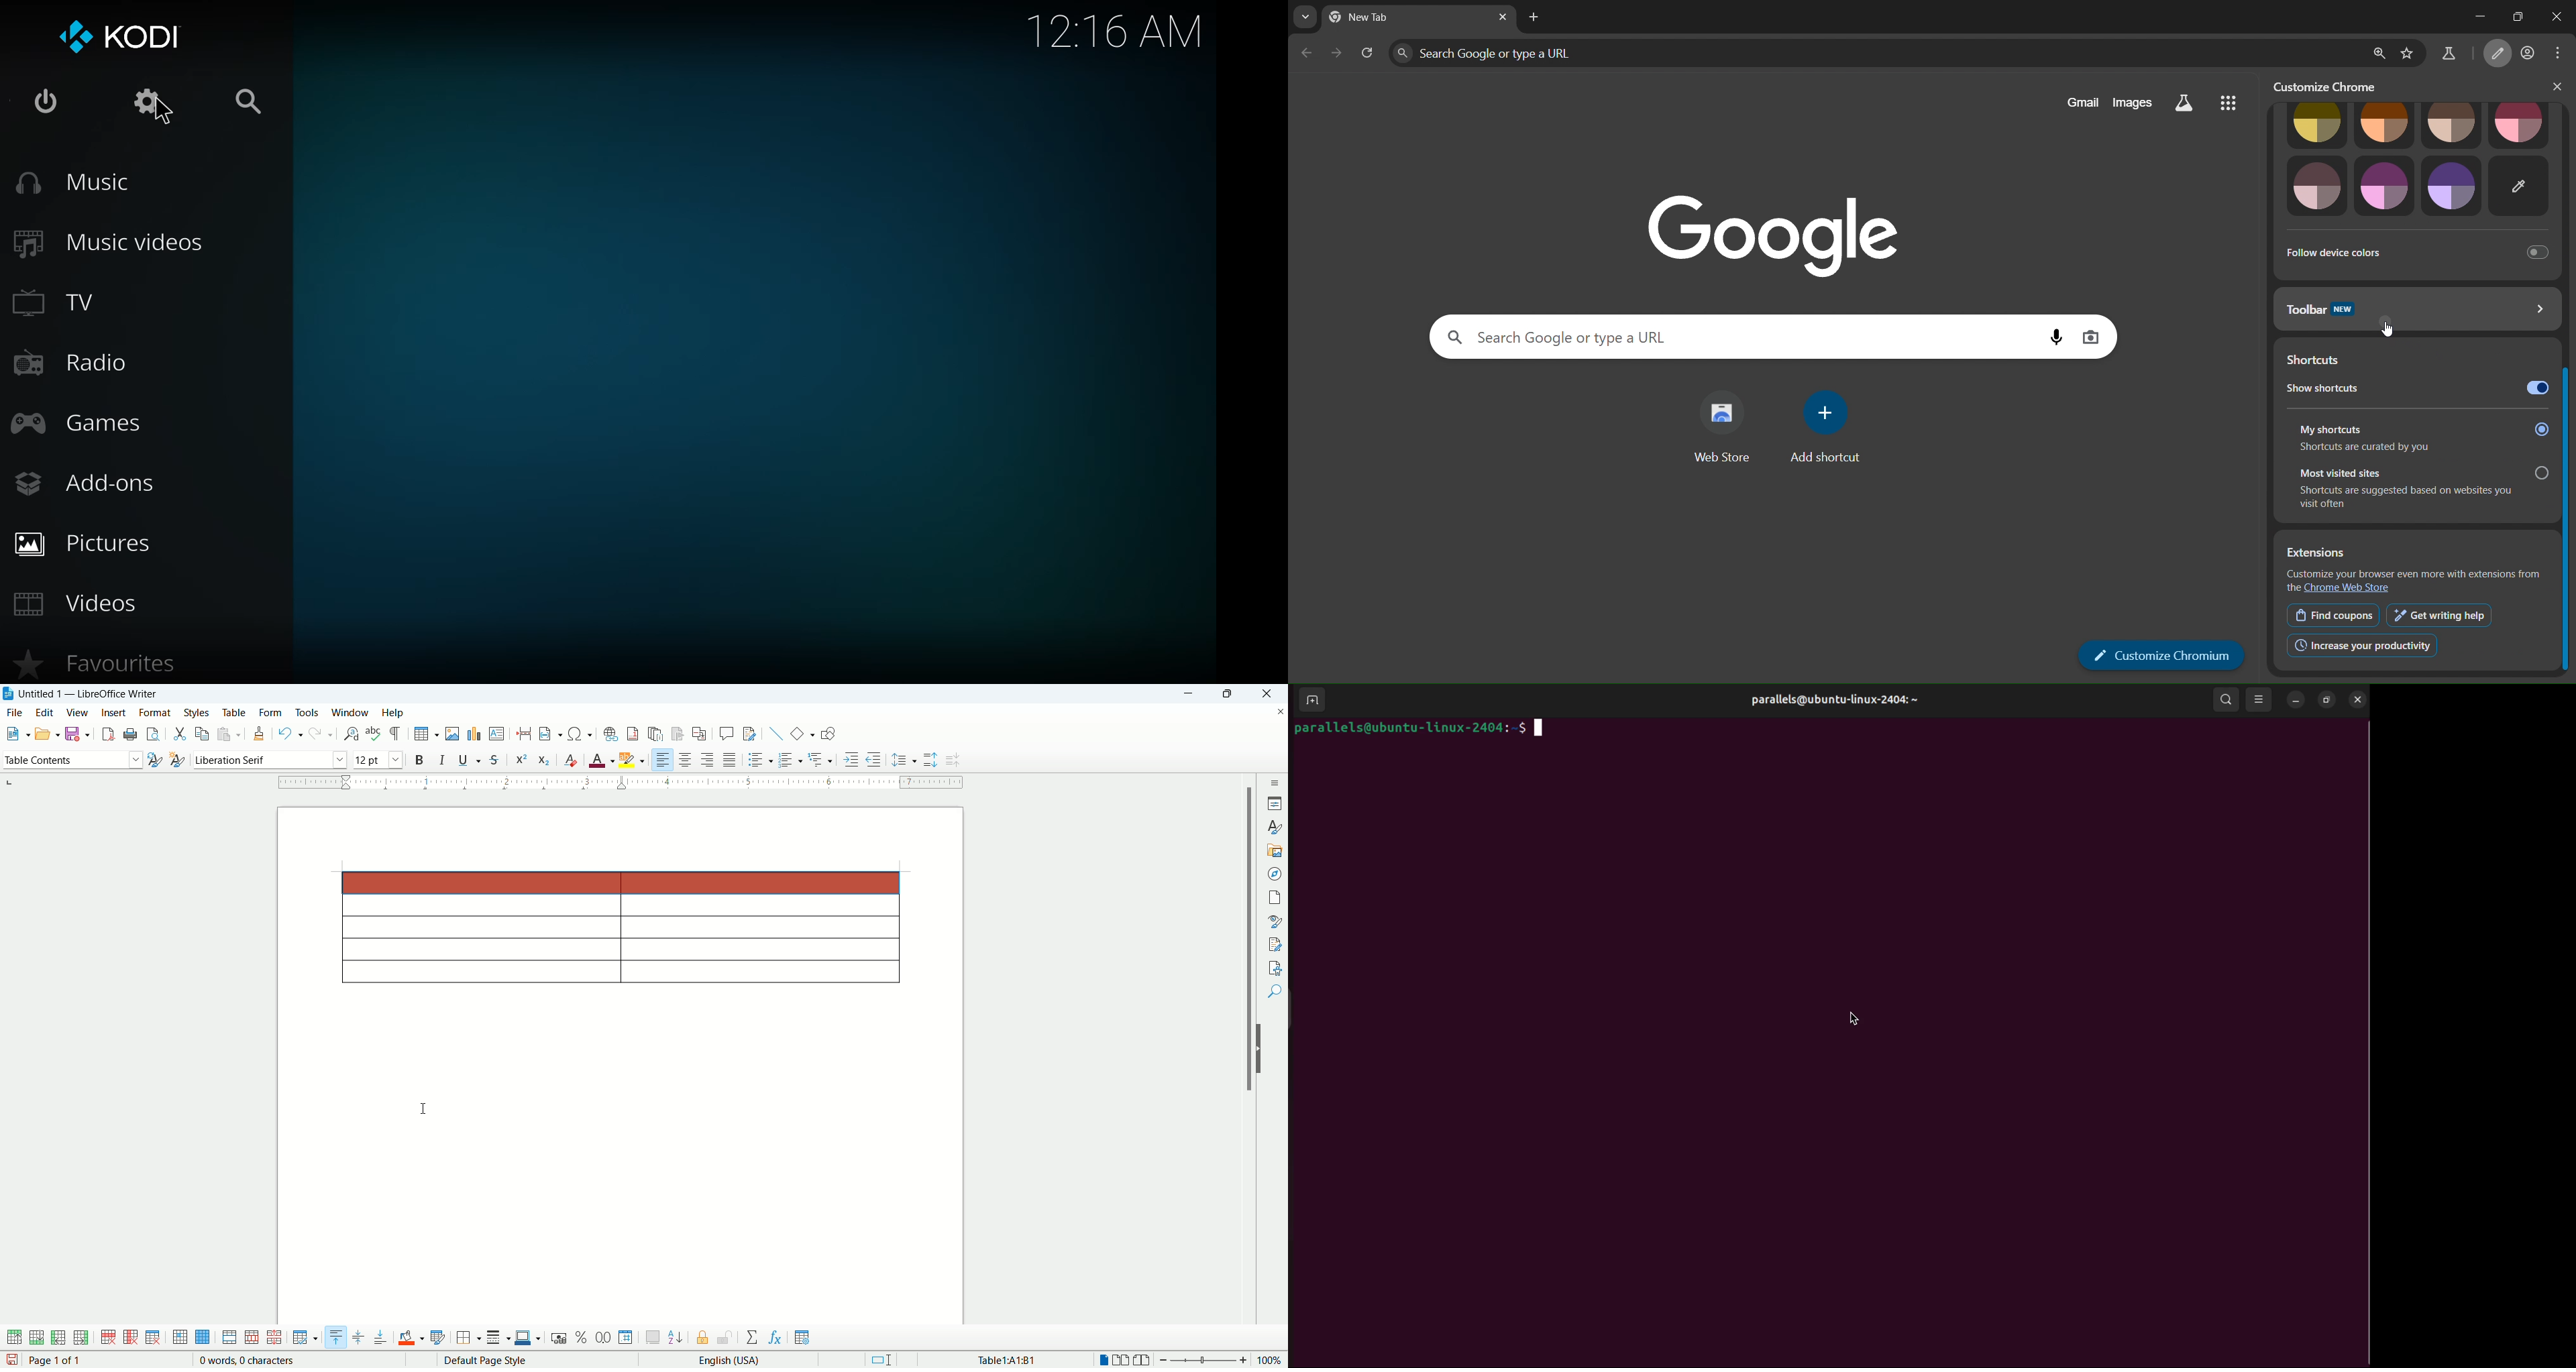 Image resolution: width=2576 pixels, height=1372 pixels. Describe the element at coordinates (445, 758) in the screenshot. I see `italic` at that location.